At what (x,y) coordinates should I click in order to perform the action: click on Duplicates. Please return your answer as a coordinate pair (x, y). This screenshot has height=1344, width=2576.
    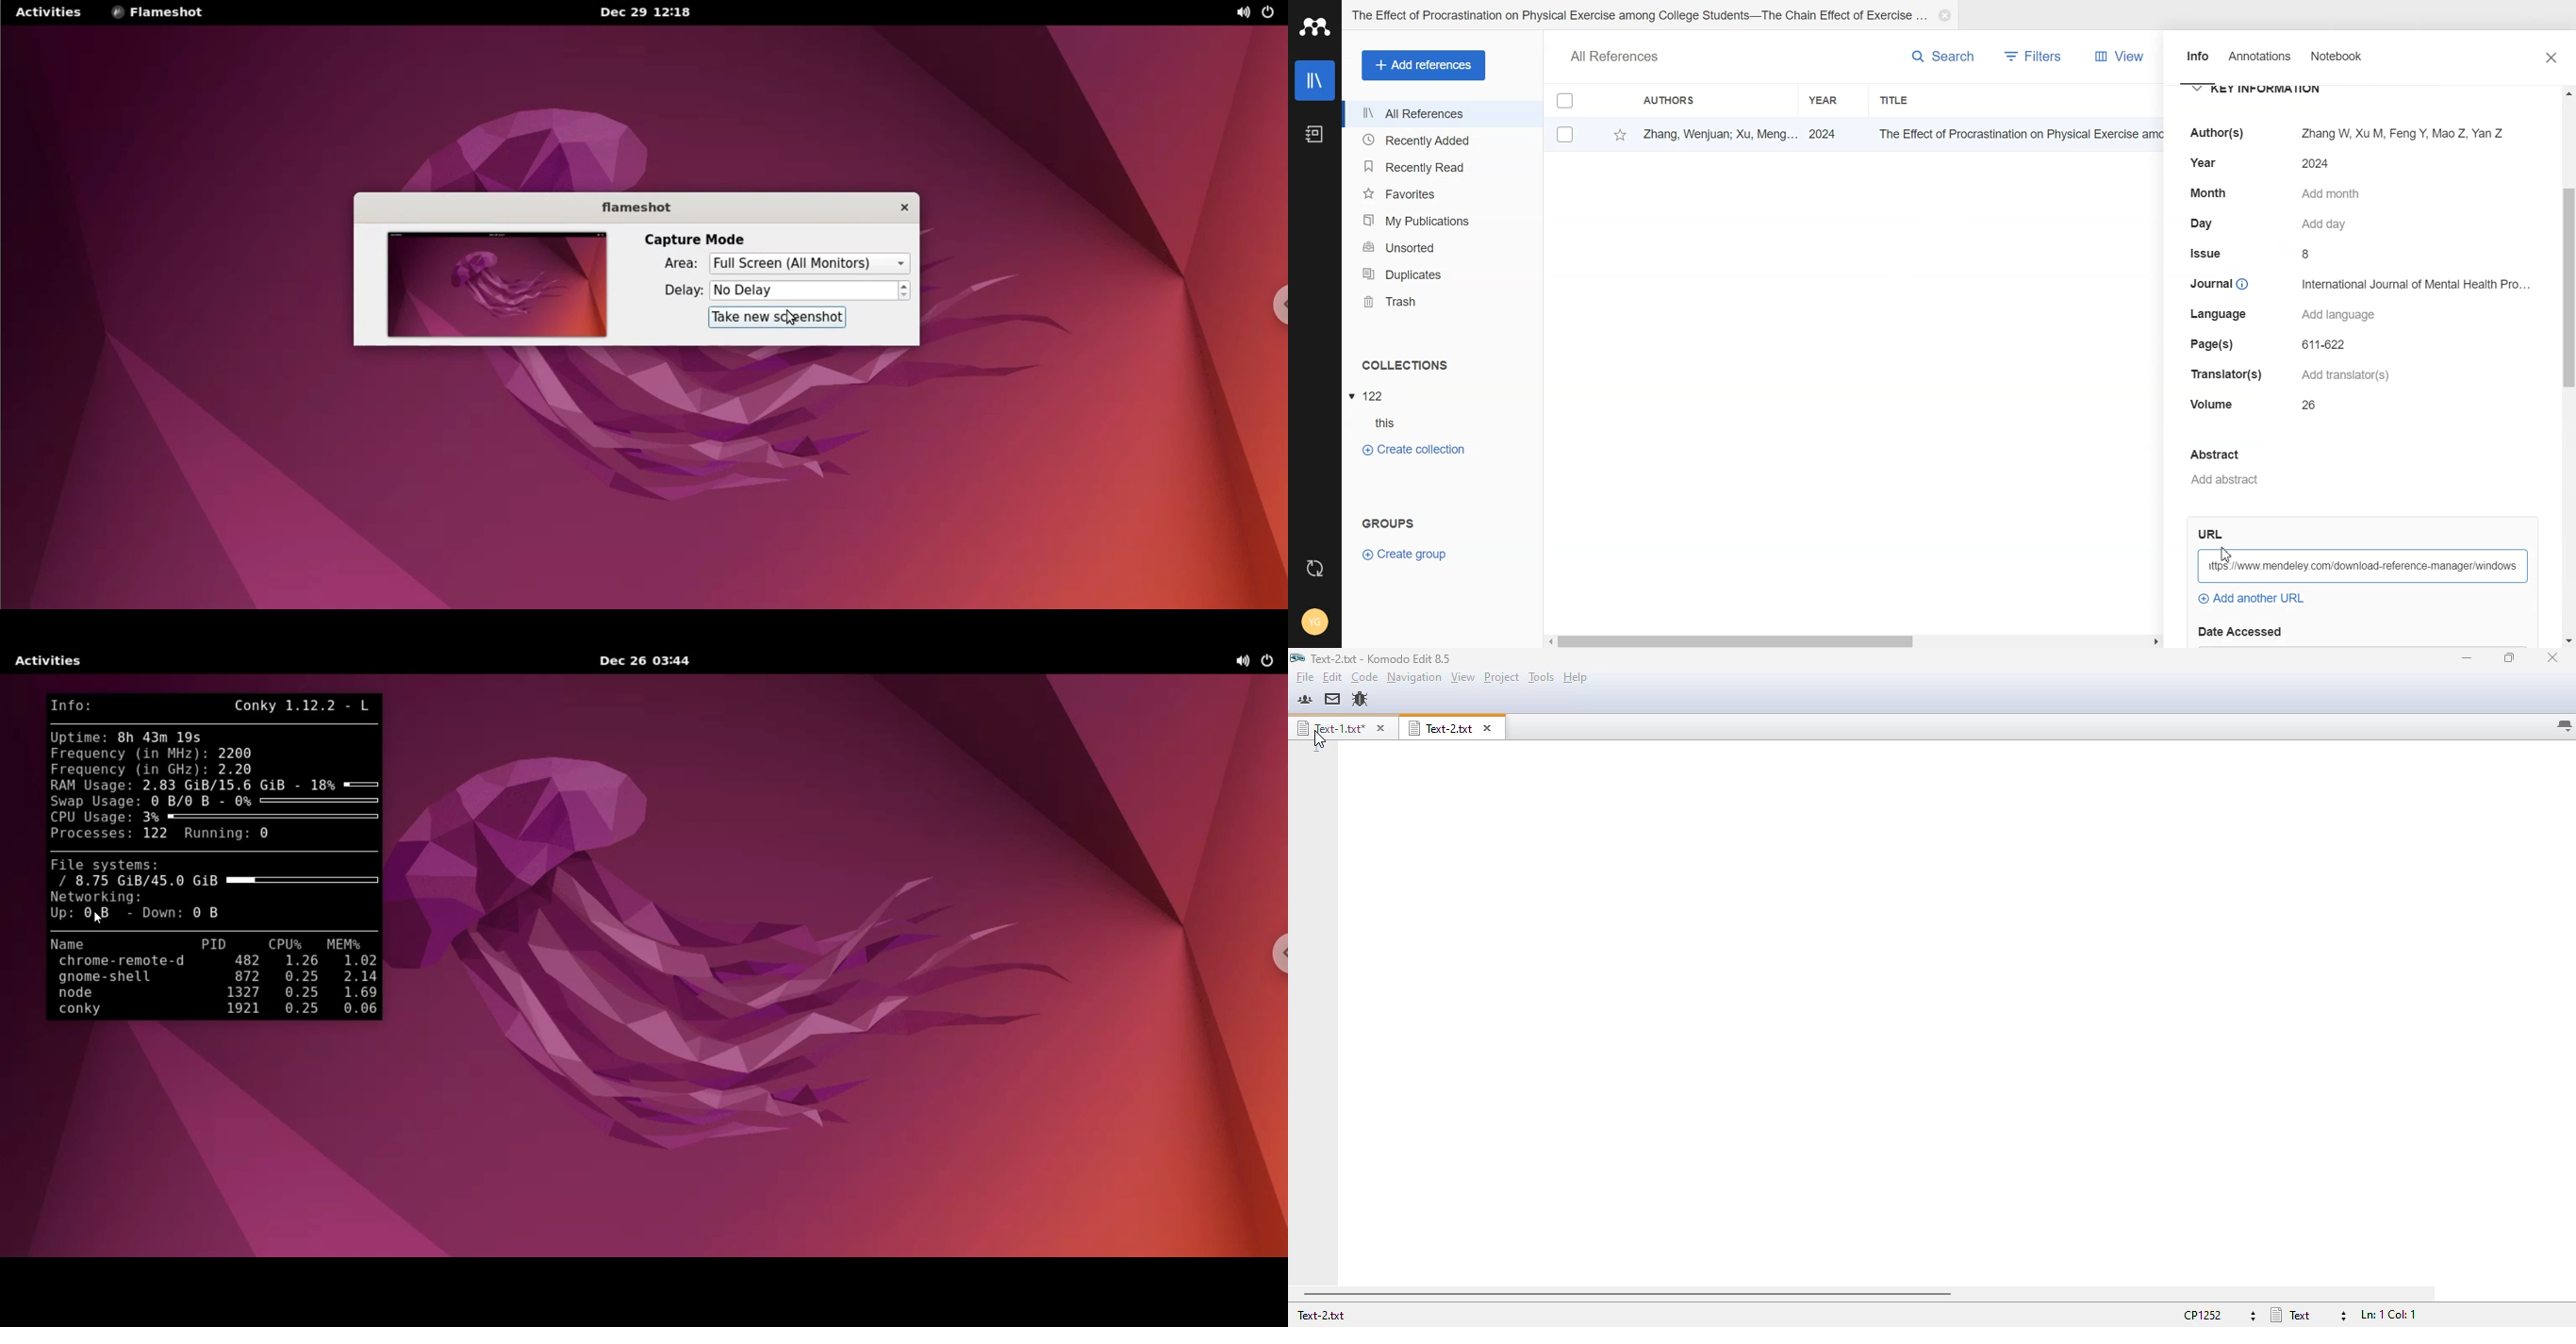
    Looking at the image, I should click on (1442, 273).